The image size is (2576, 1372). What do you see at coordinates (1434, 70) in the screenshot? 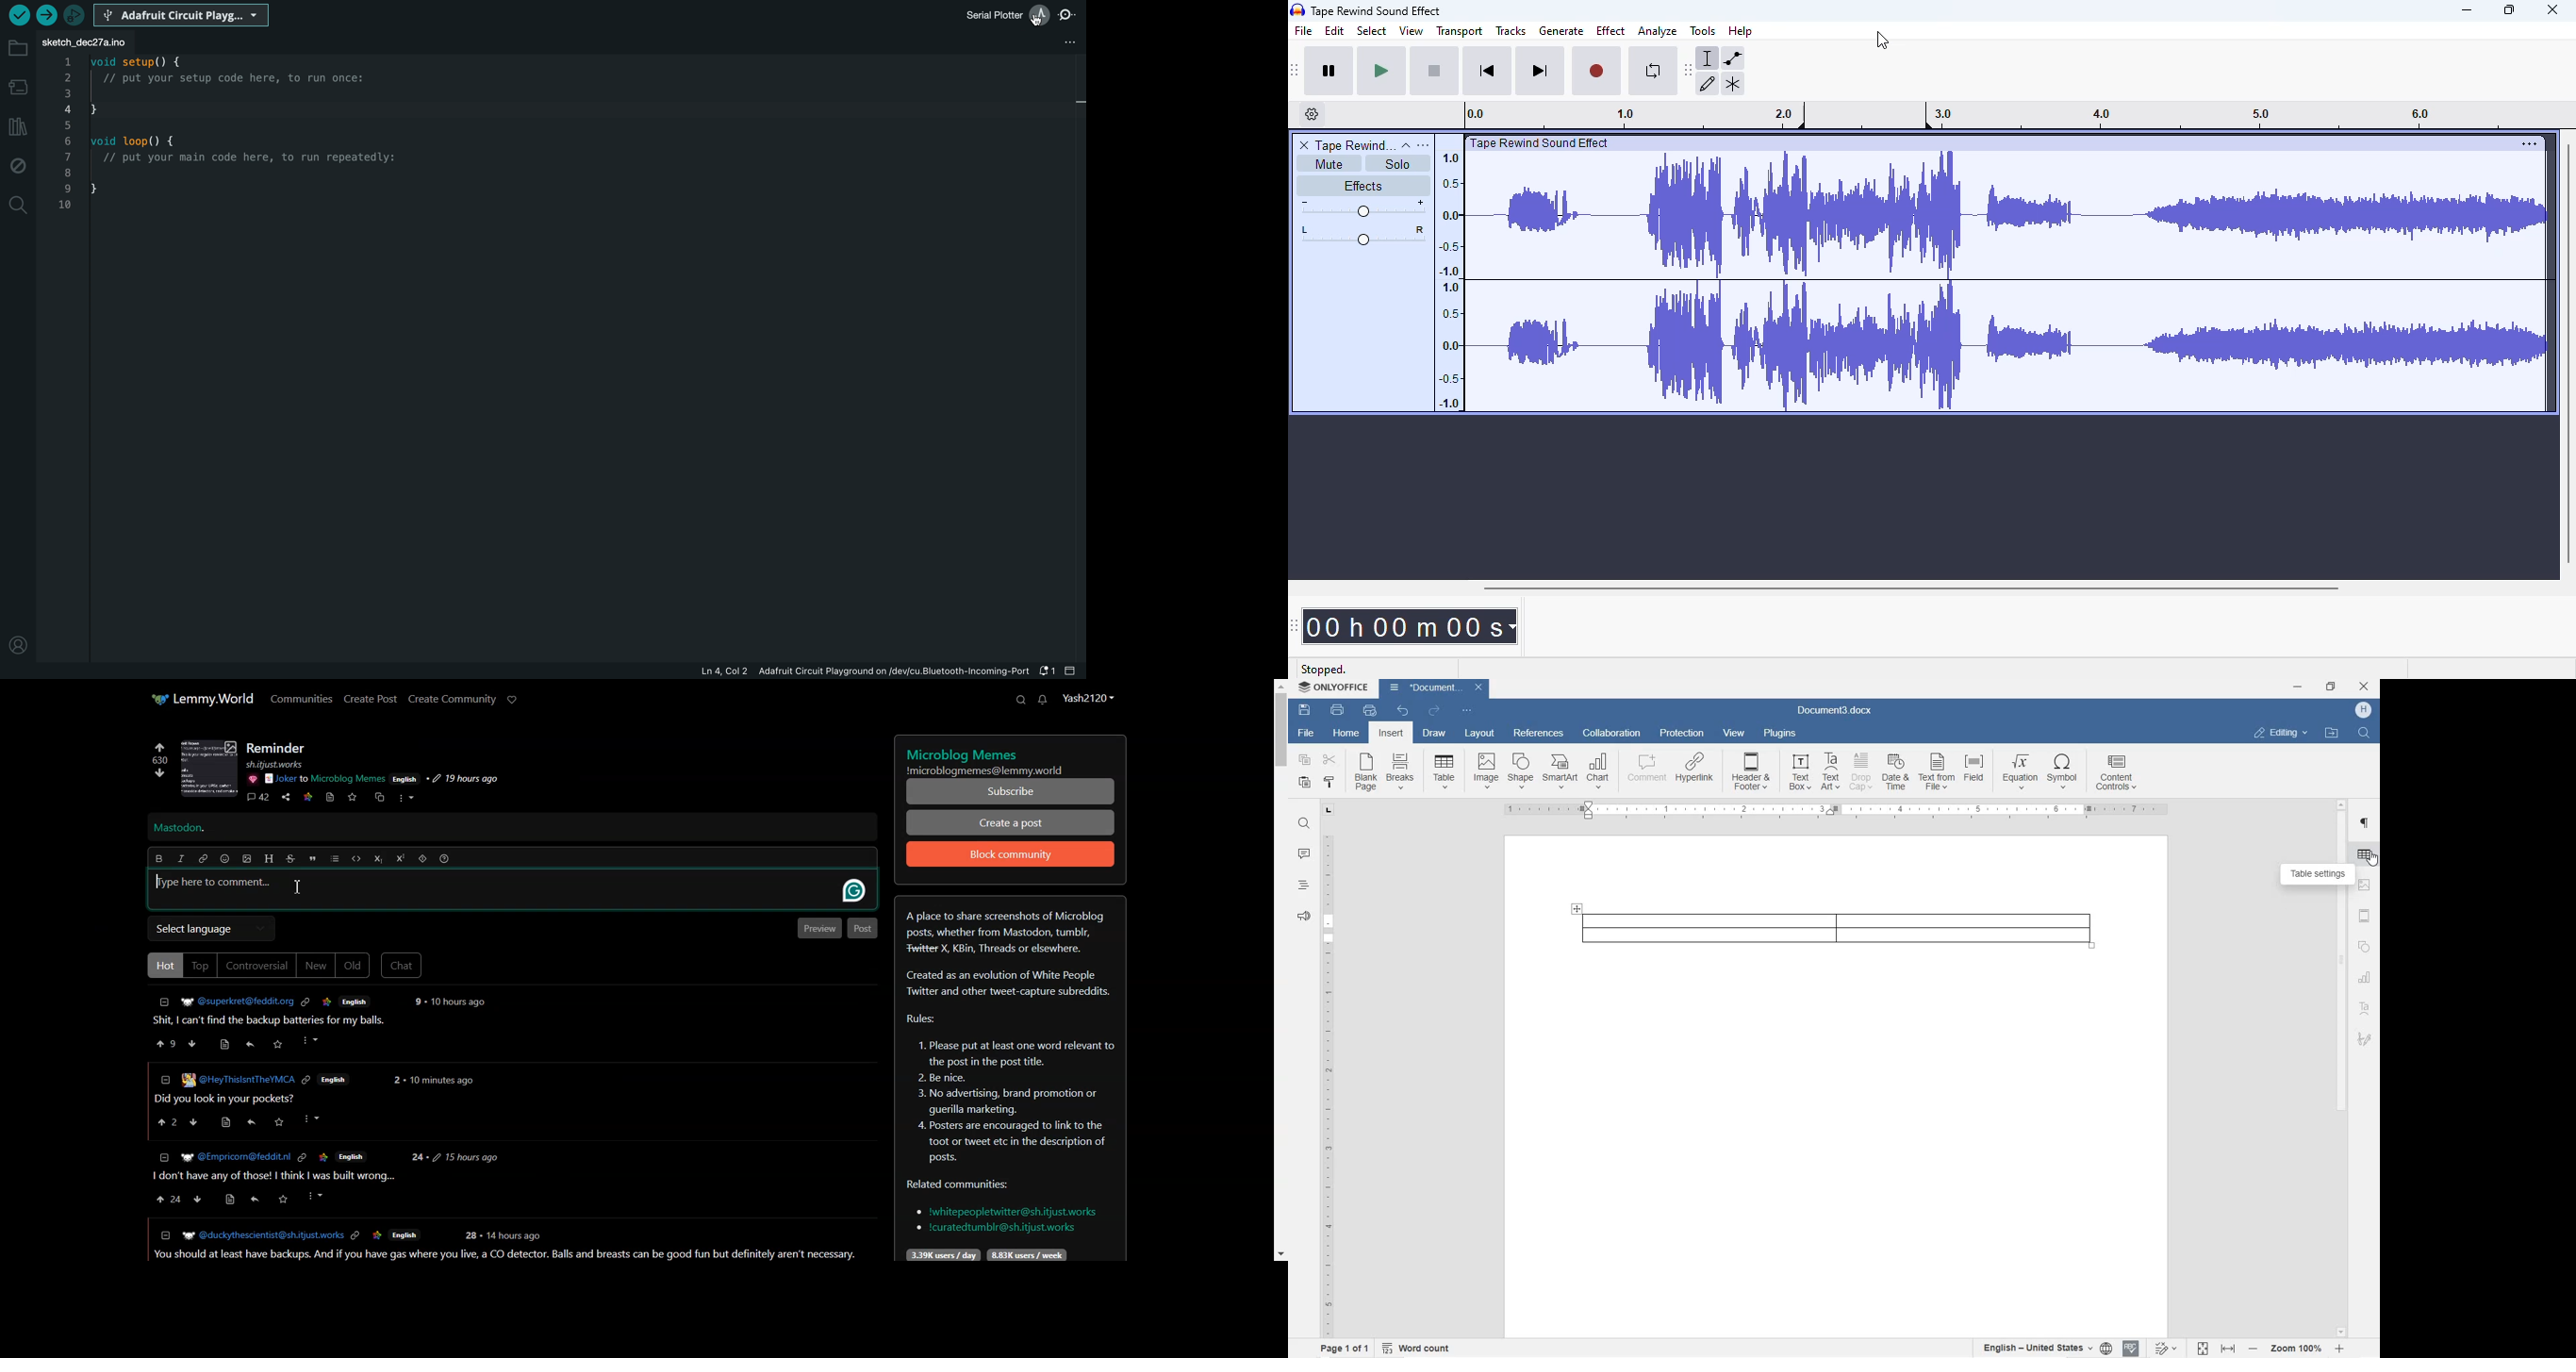
I see `stop` at bounding box center [1434, 70].